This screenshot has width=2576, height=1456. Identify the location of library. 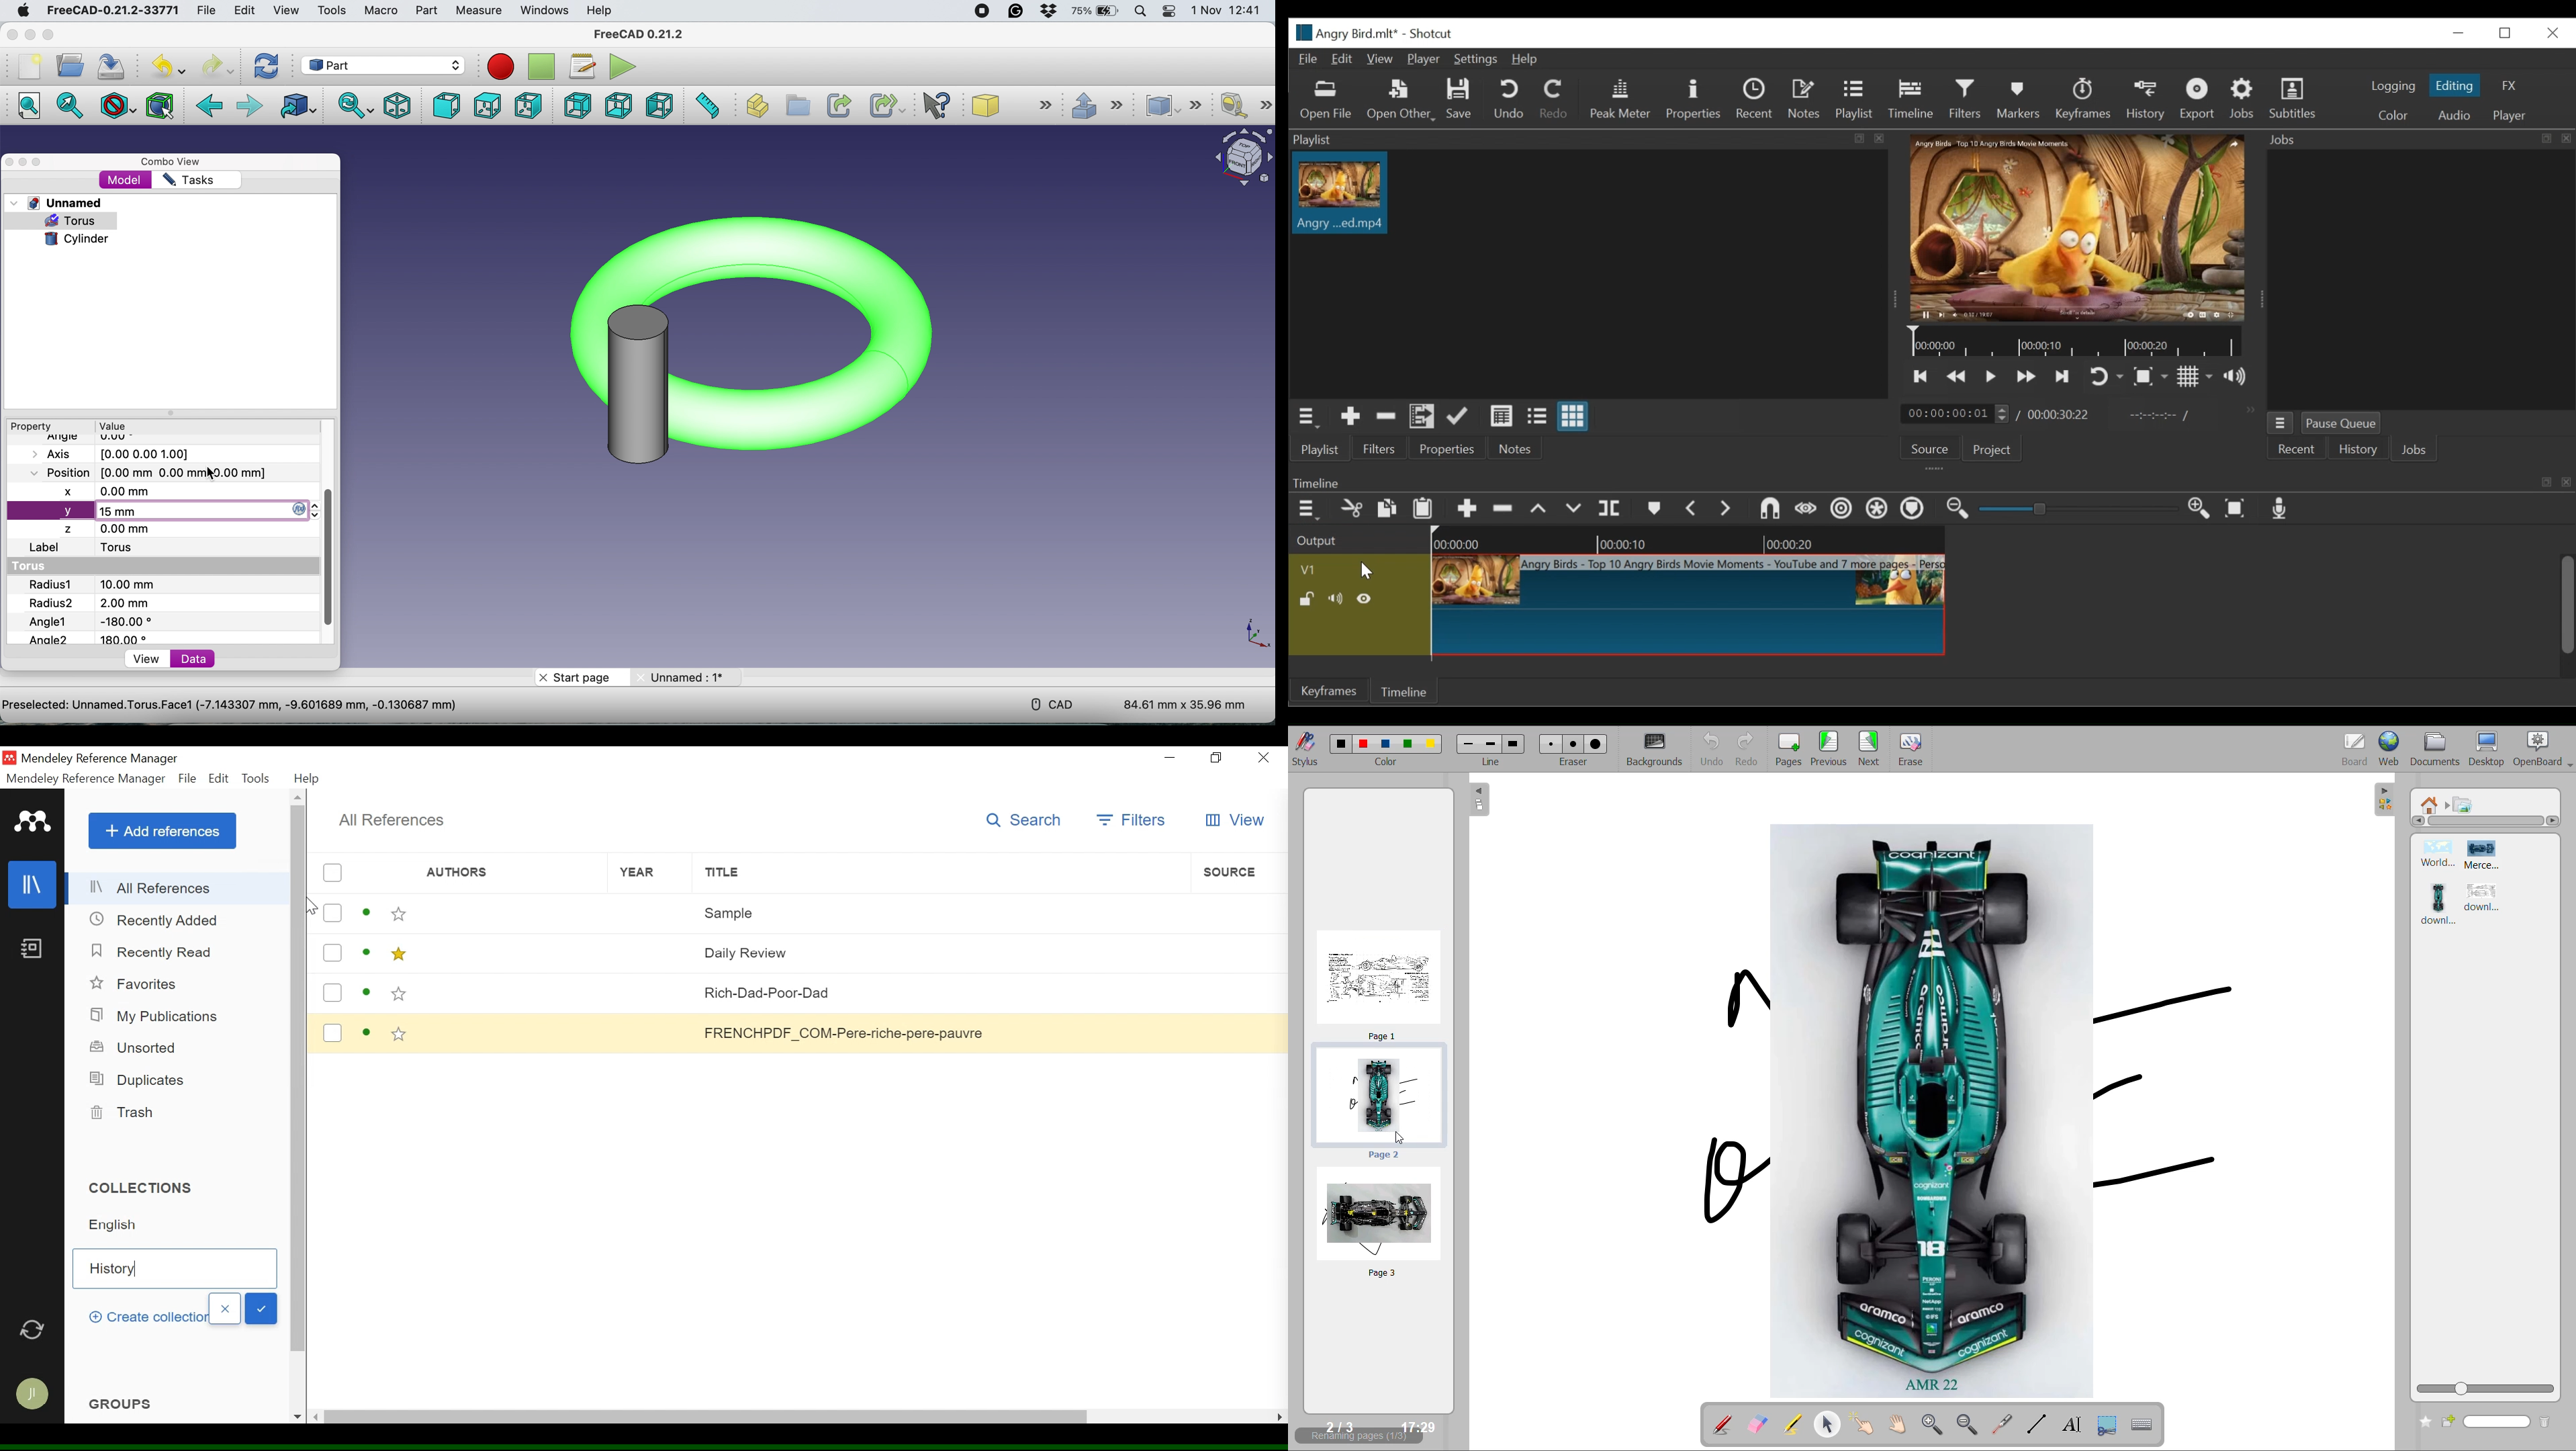
(33, 887).